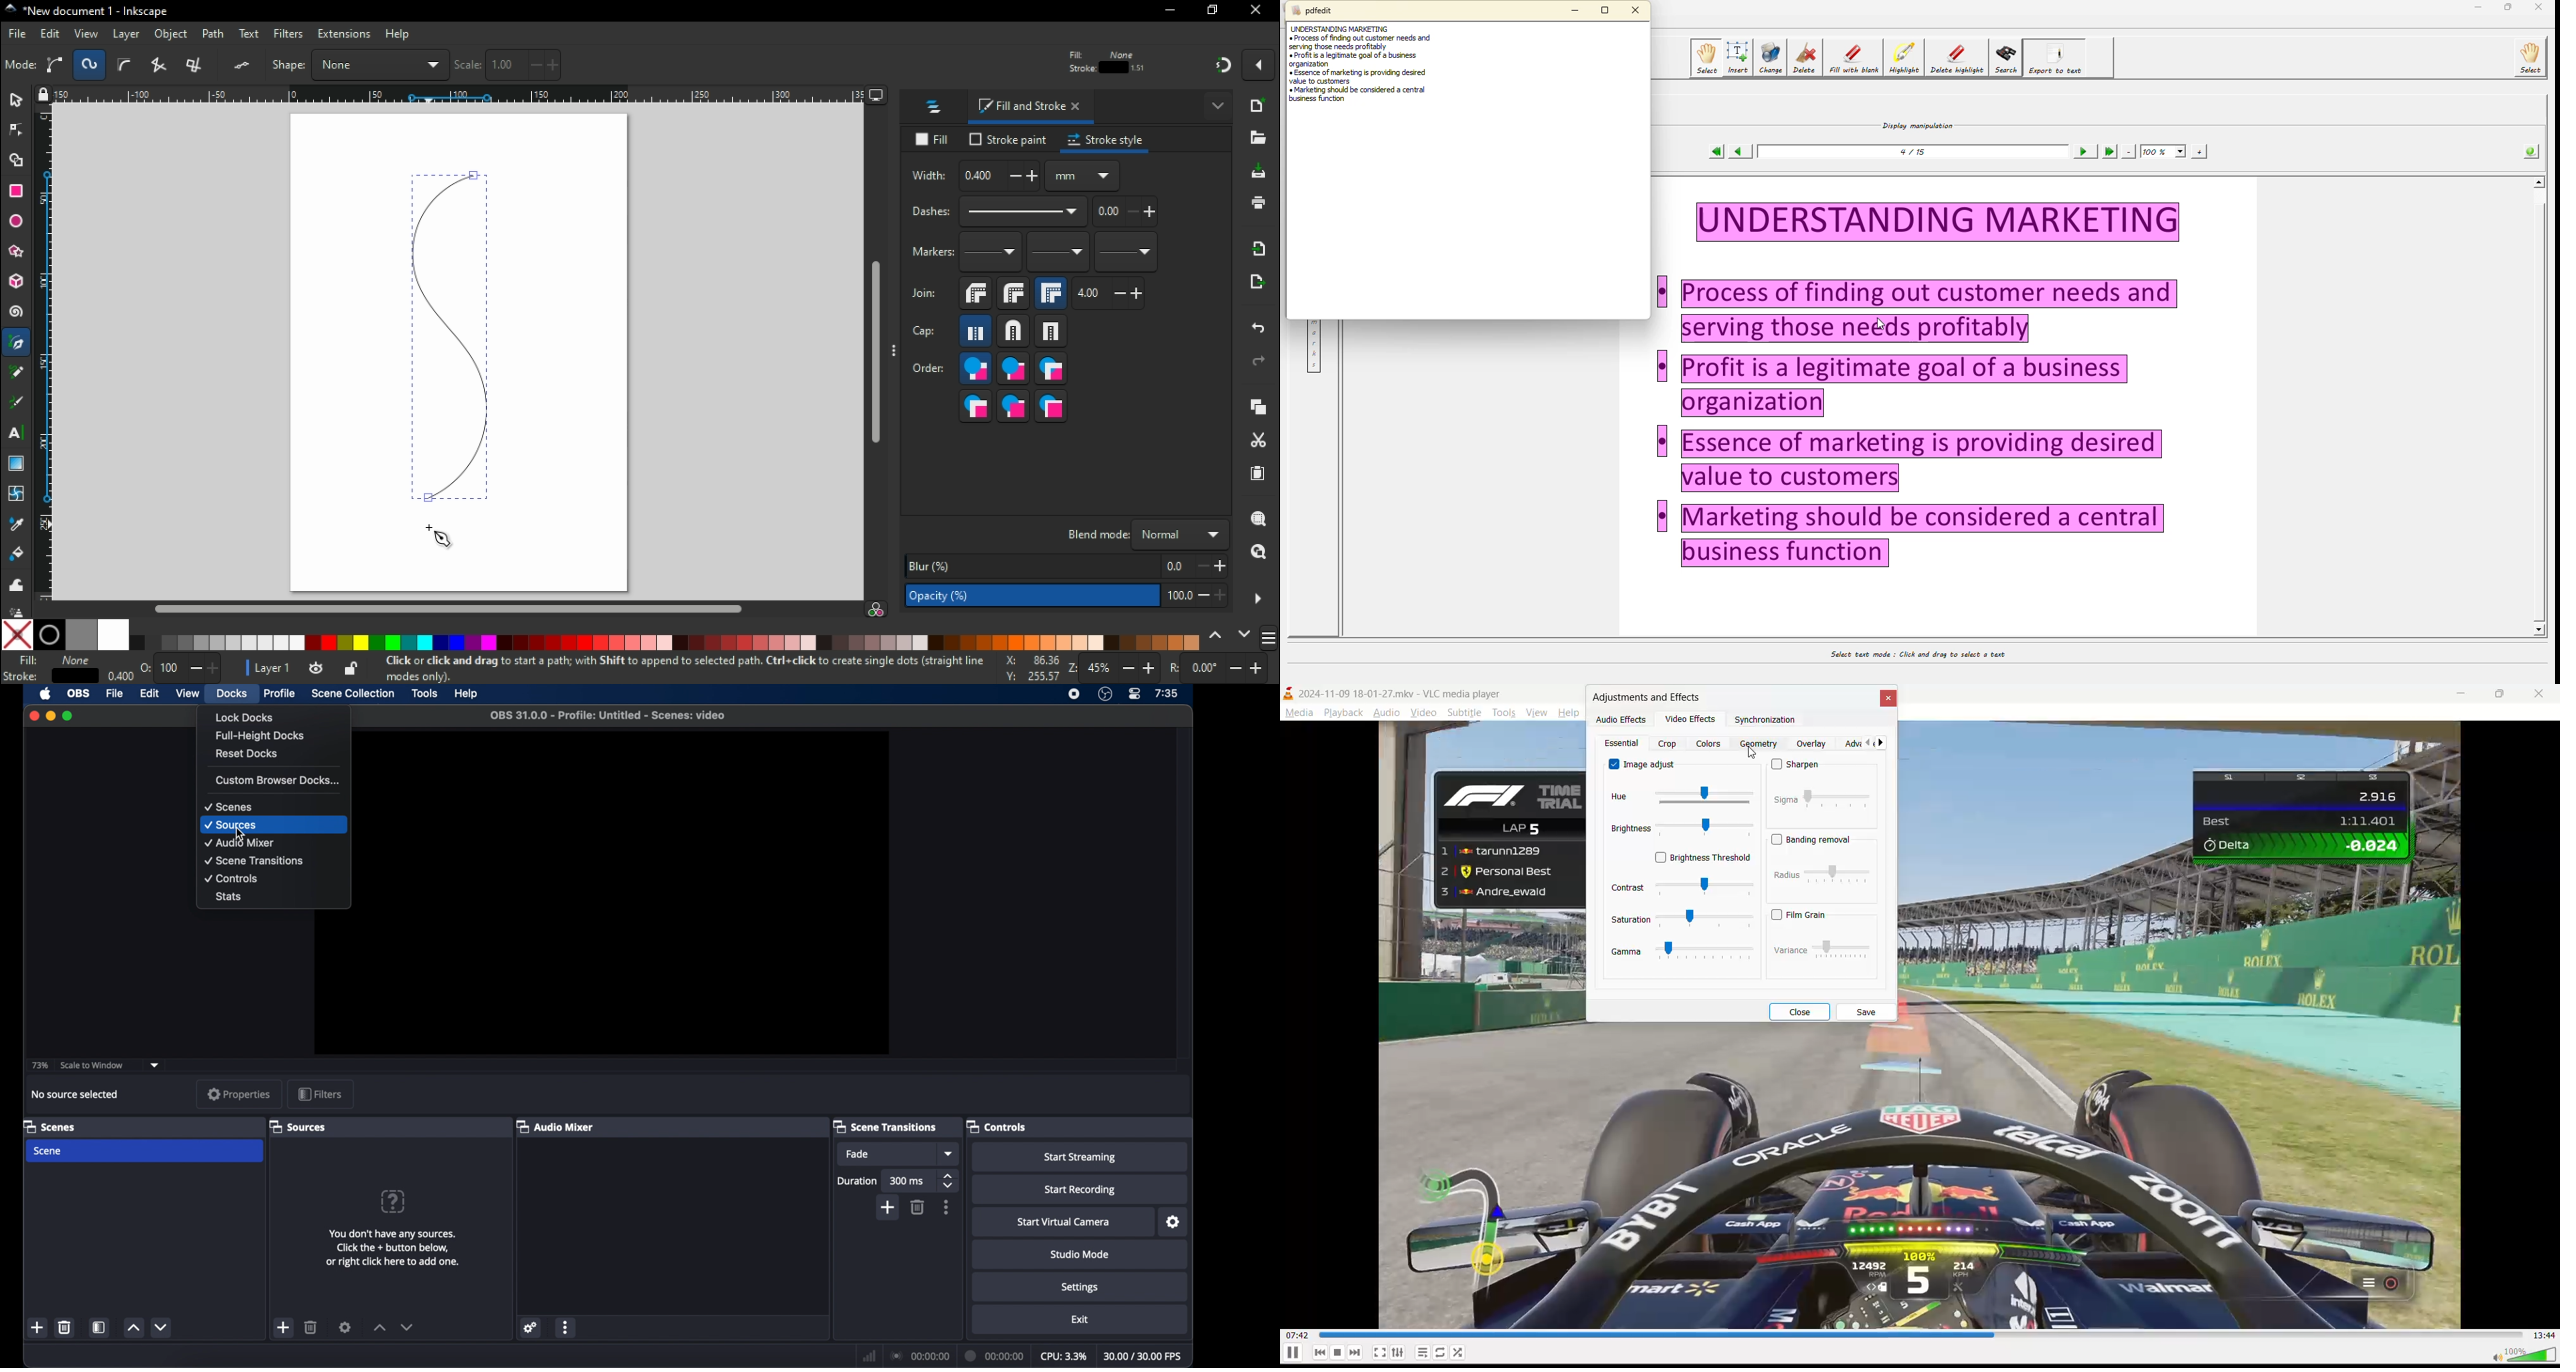 Image resolution: width=2576 pixels, height=1372 pixels. I want to click on create a sequence of paraxial line segments, so click(198, 65).